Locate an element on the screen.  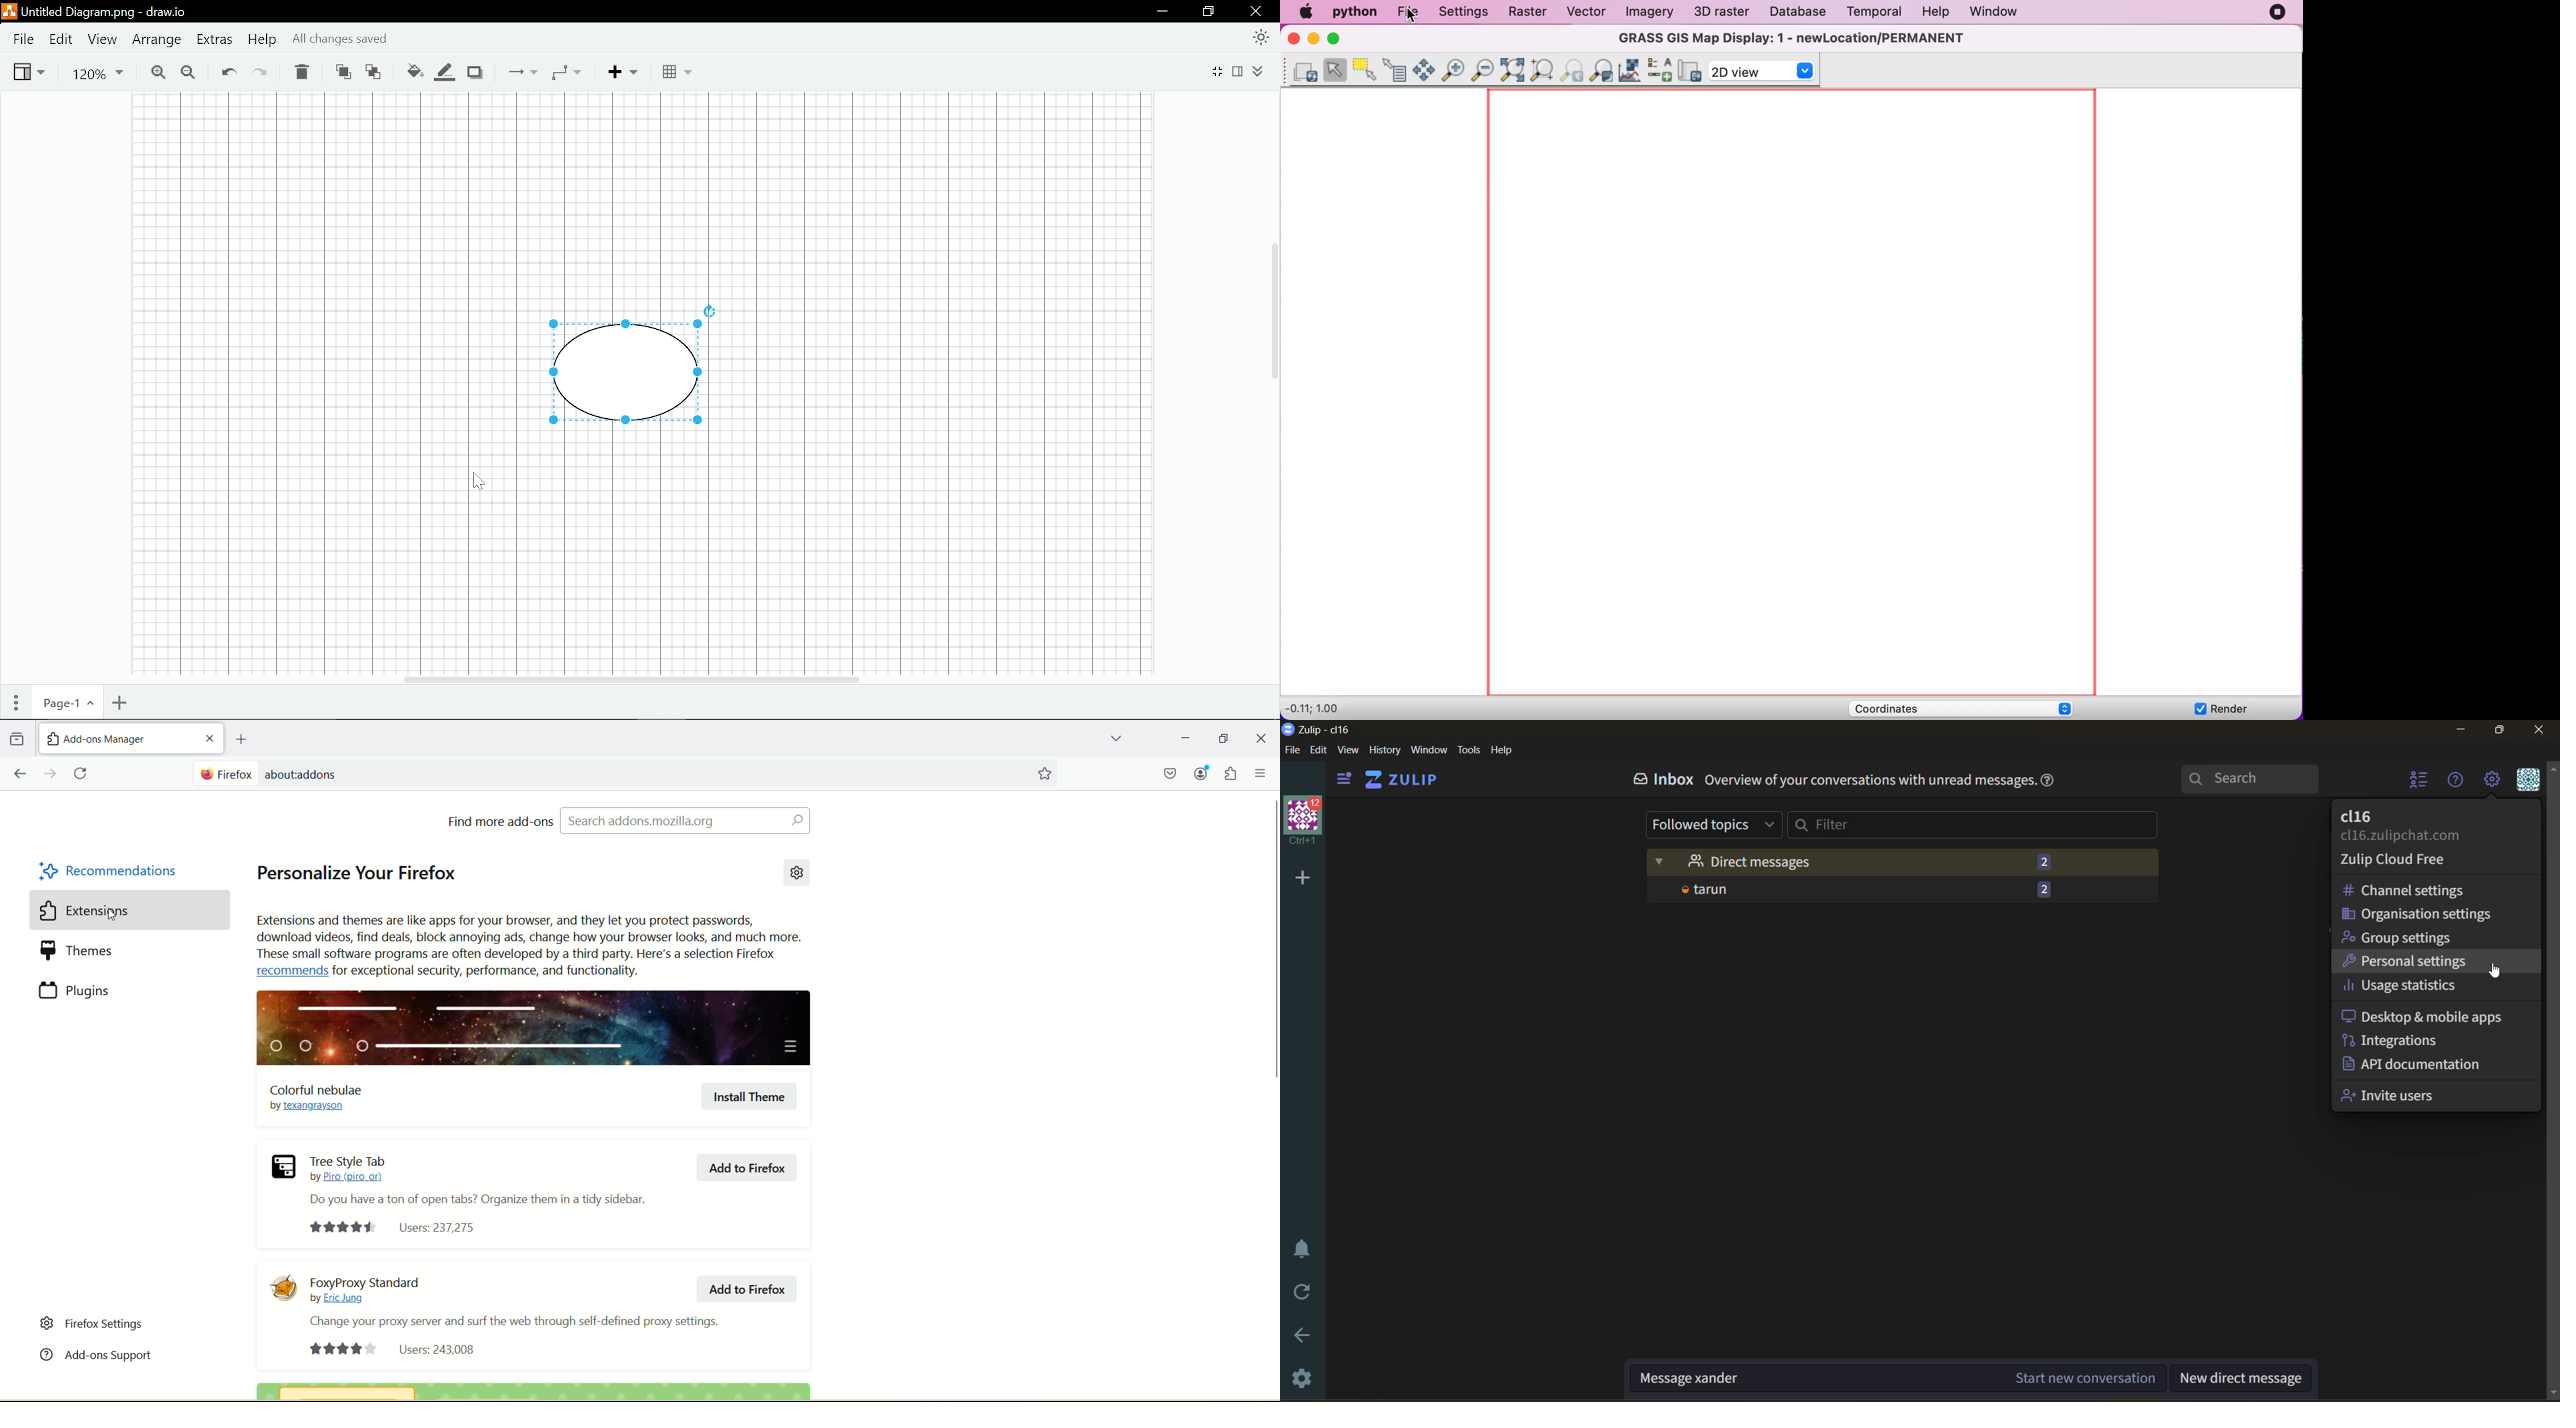
Appearence is located at coordinates (1261, 38).